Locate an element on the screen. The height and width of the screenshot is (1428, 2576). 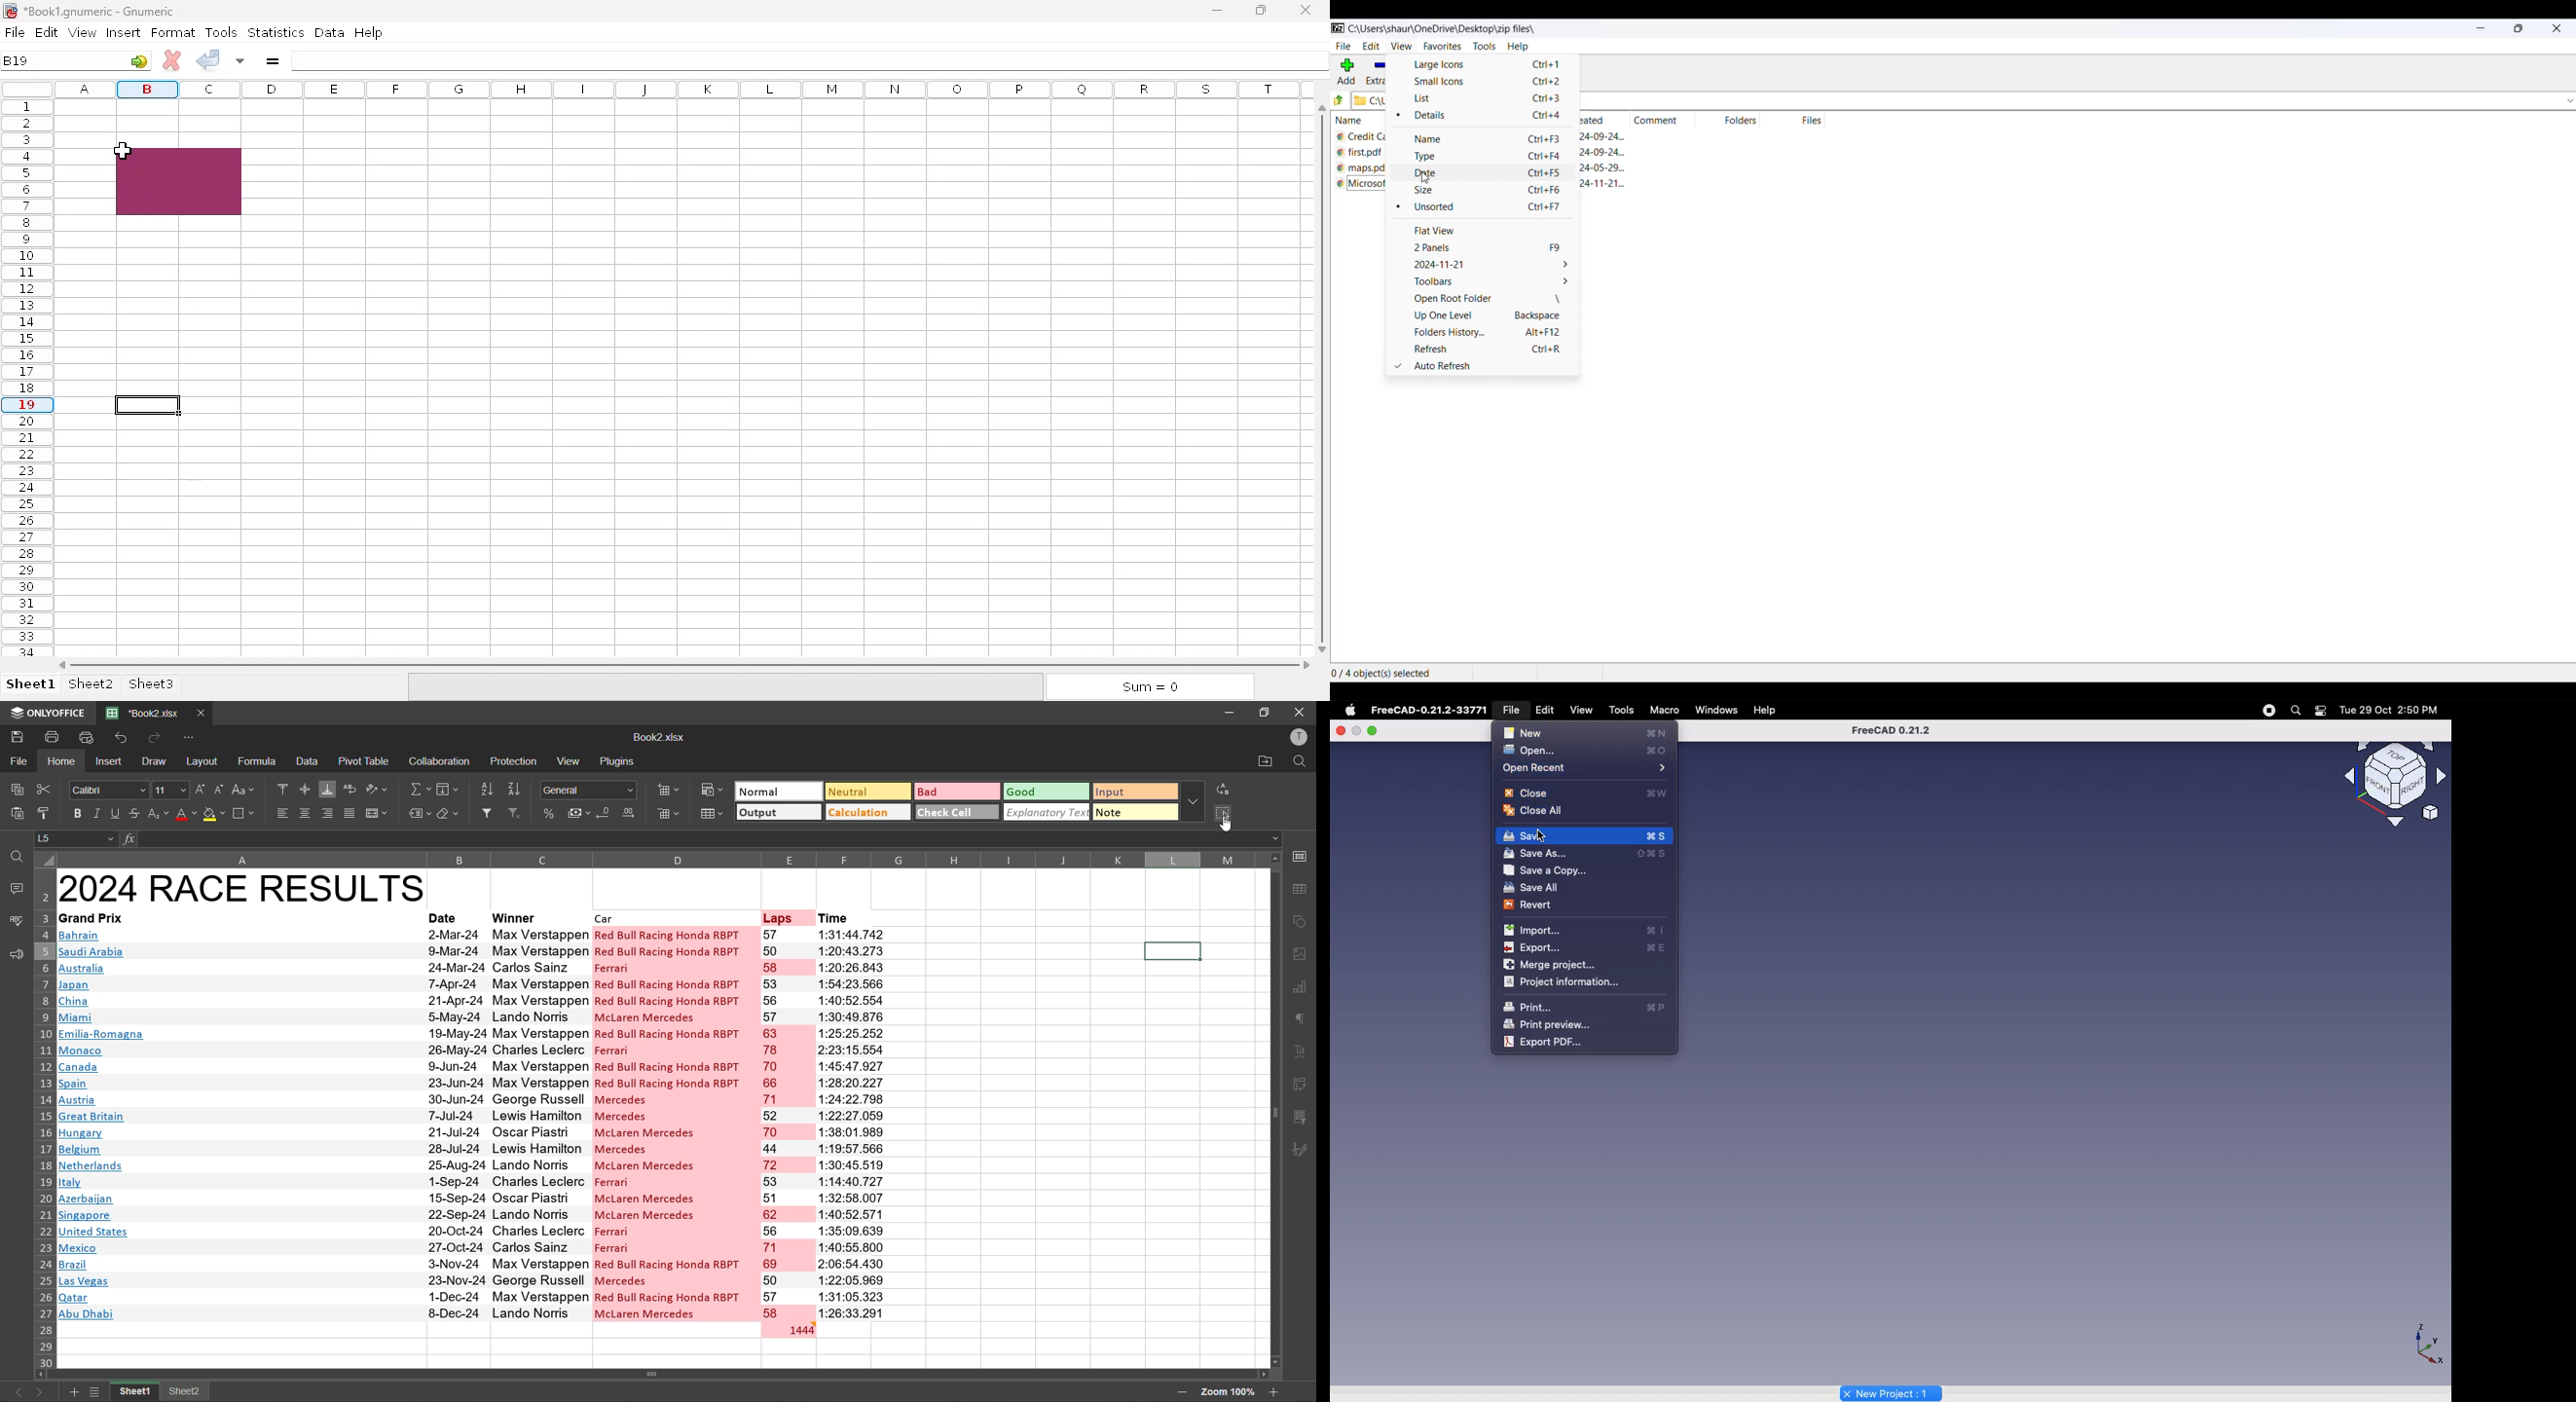
change case is located at coordinates (246, 789).